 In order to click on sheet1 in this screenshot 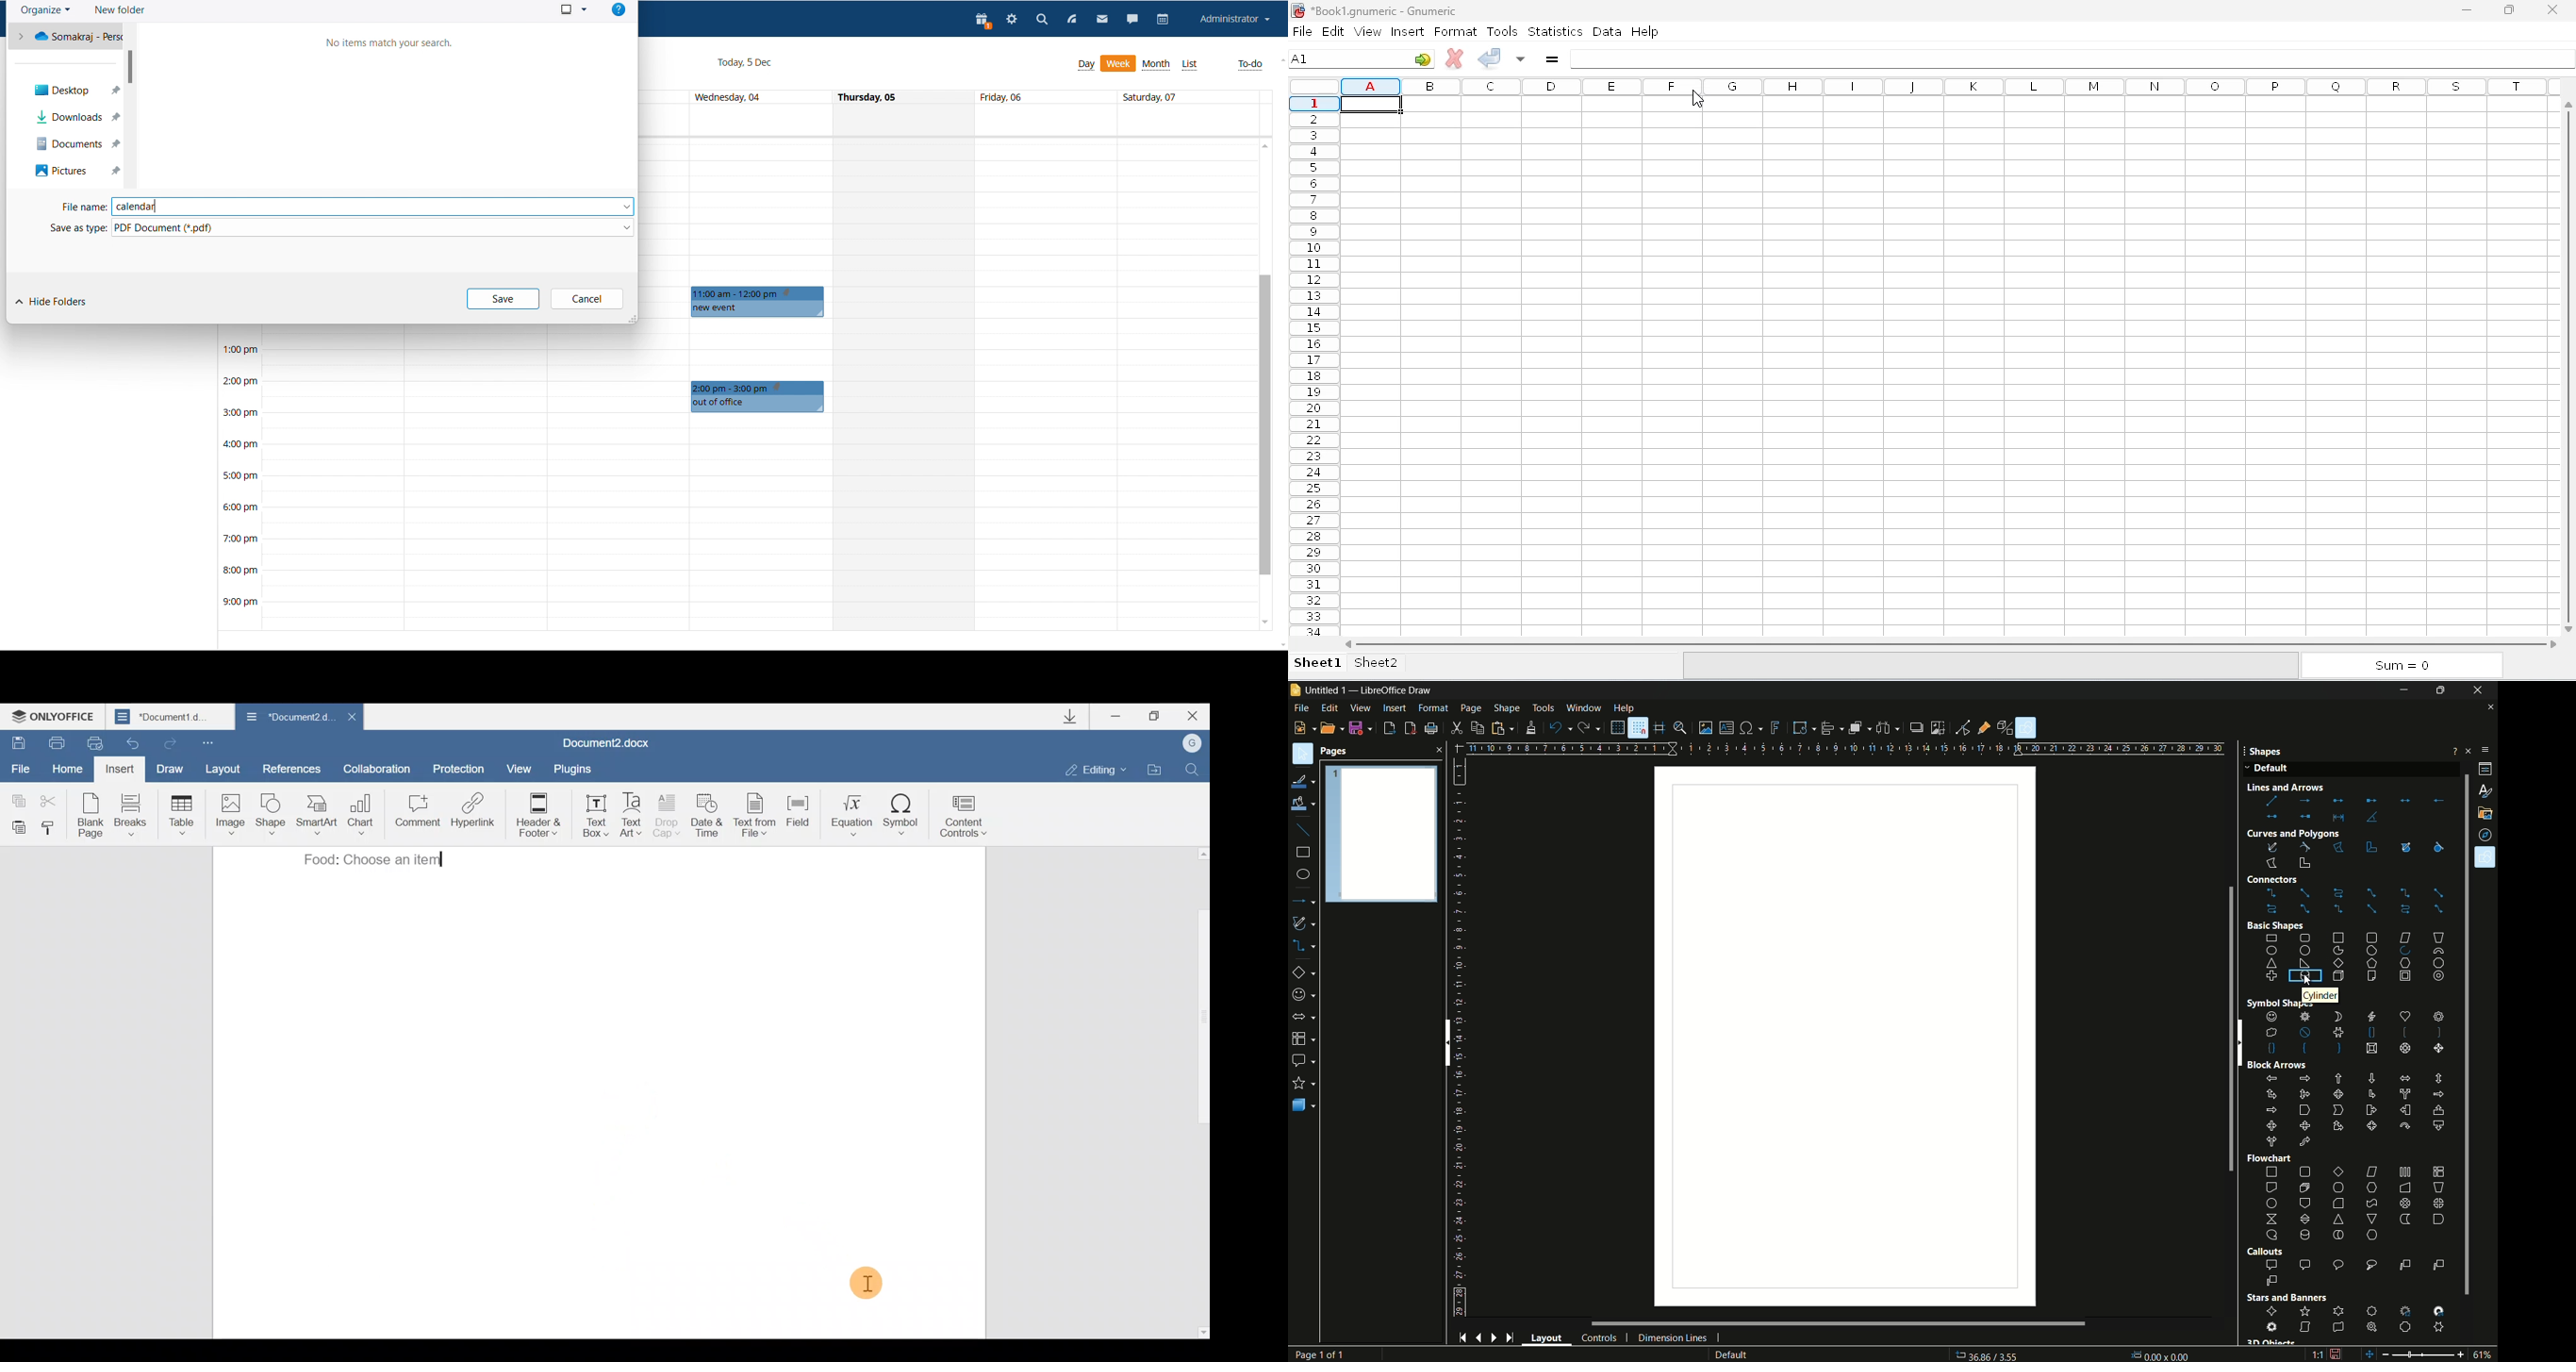, I will do `click(1318, 664)`.